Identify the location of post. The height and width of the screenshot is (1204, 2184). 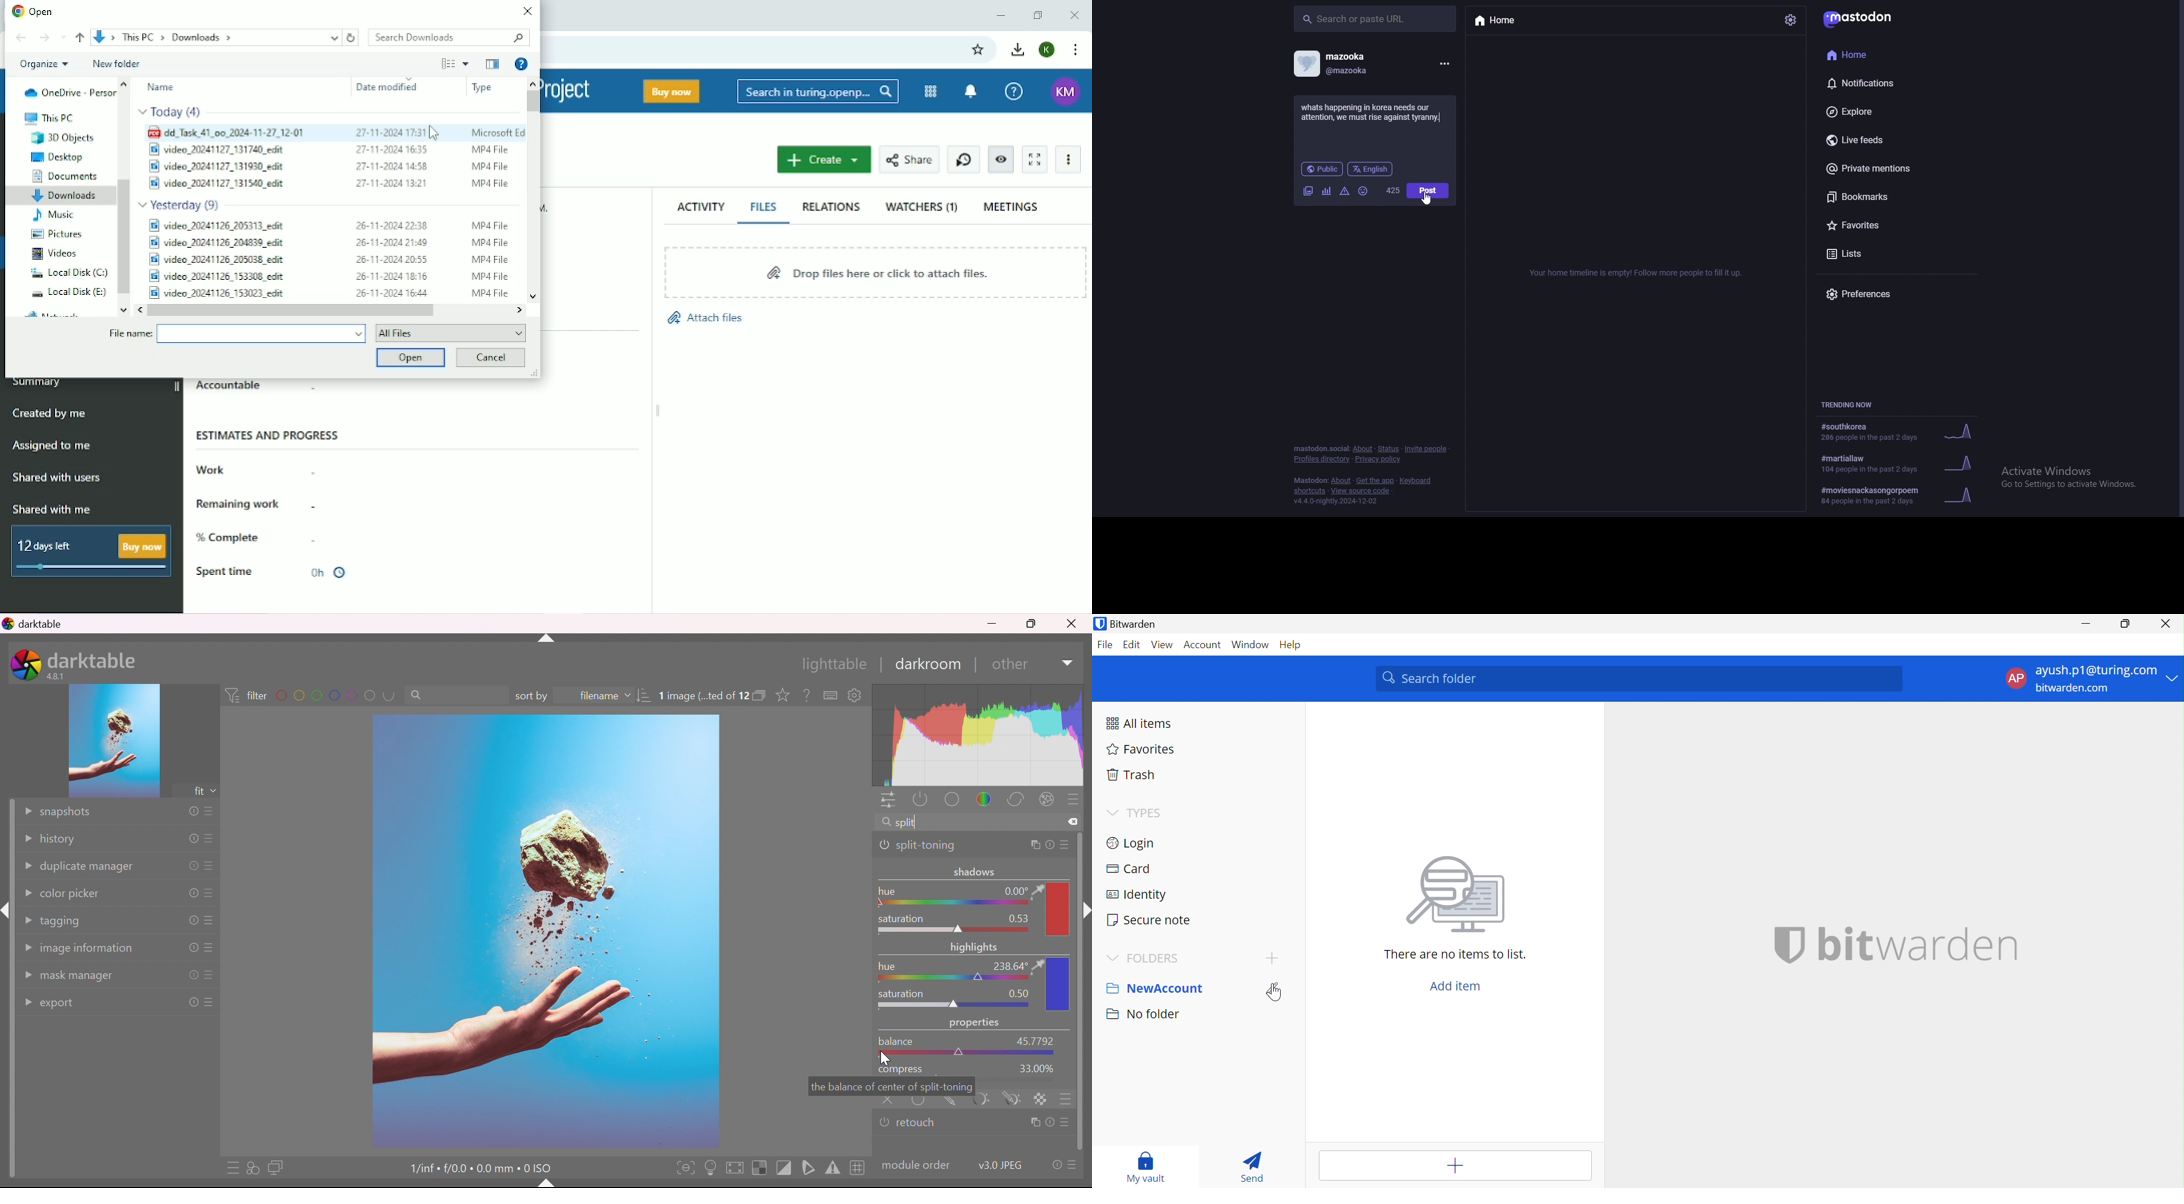
(1428, 191).